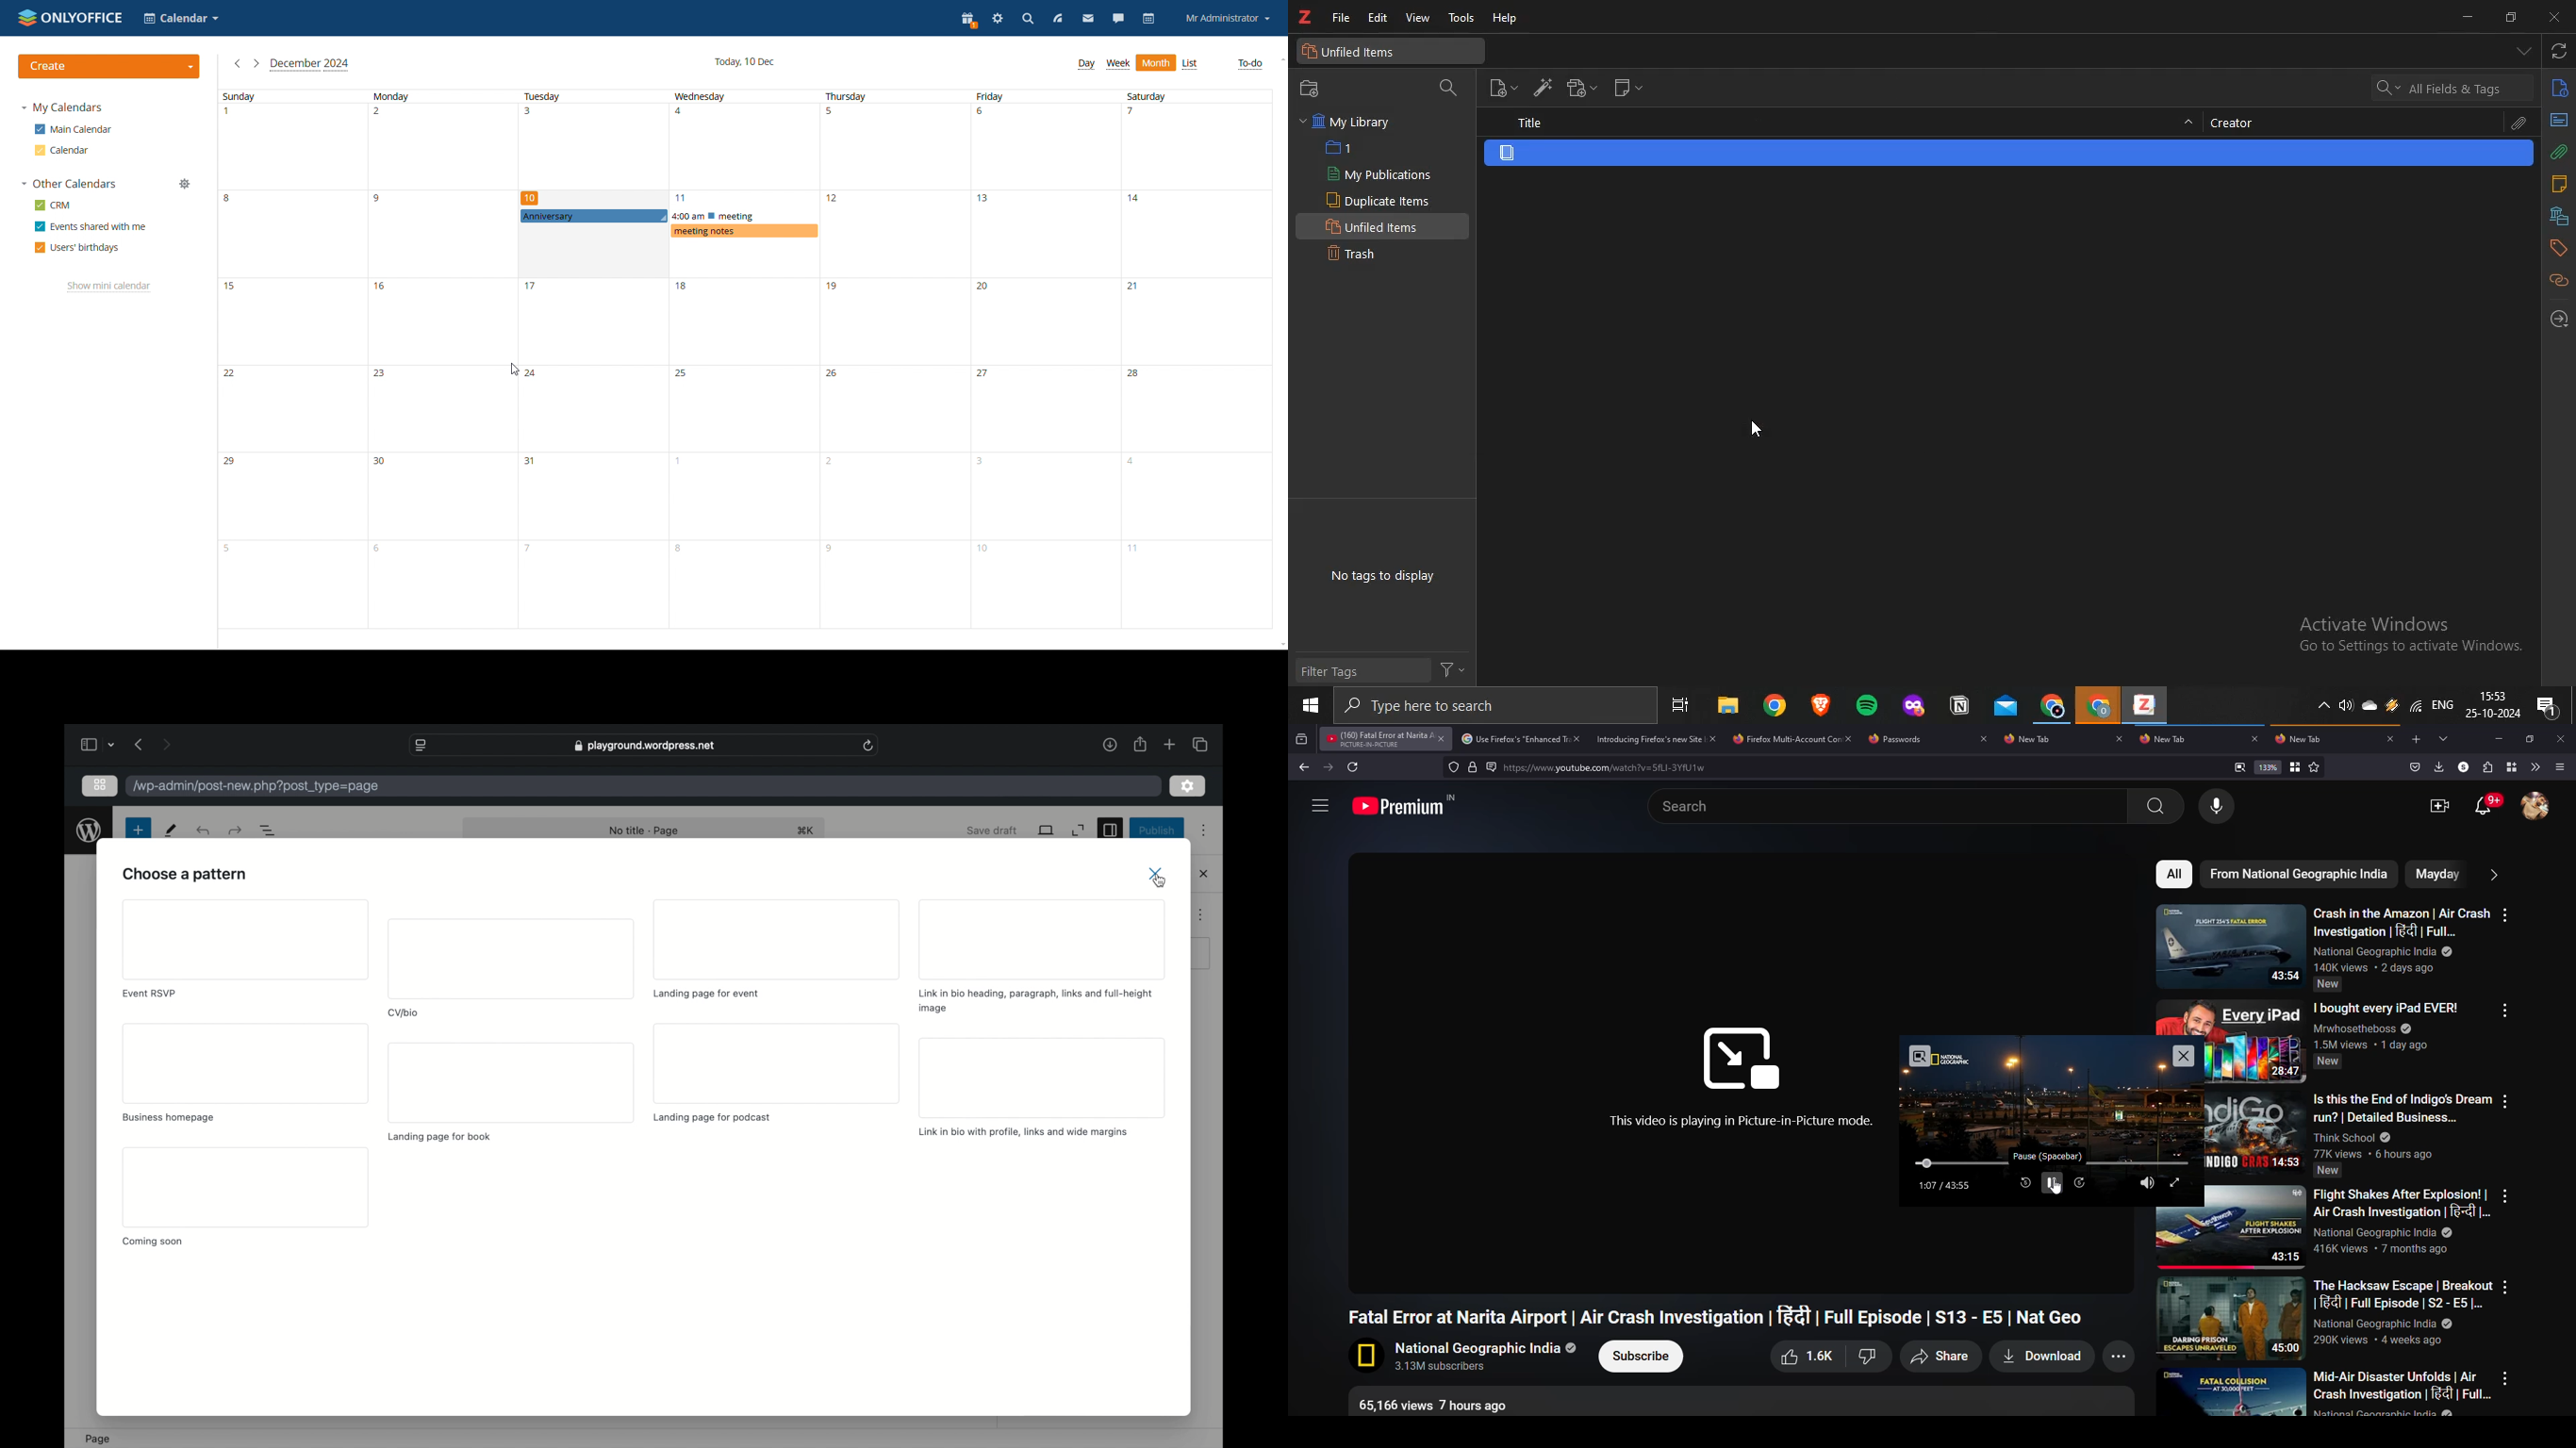 This screenshot has width=2576, height=1456. I want to click on expand, so click(2175, 1182).